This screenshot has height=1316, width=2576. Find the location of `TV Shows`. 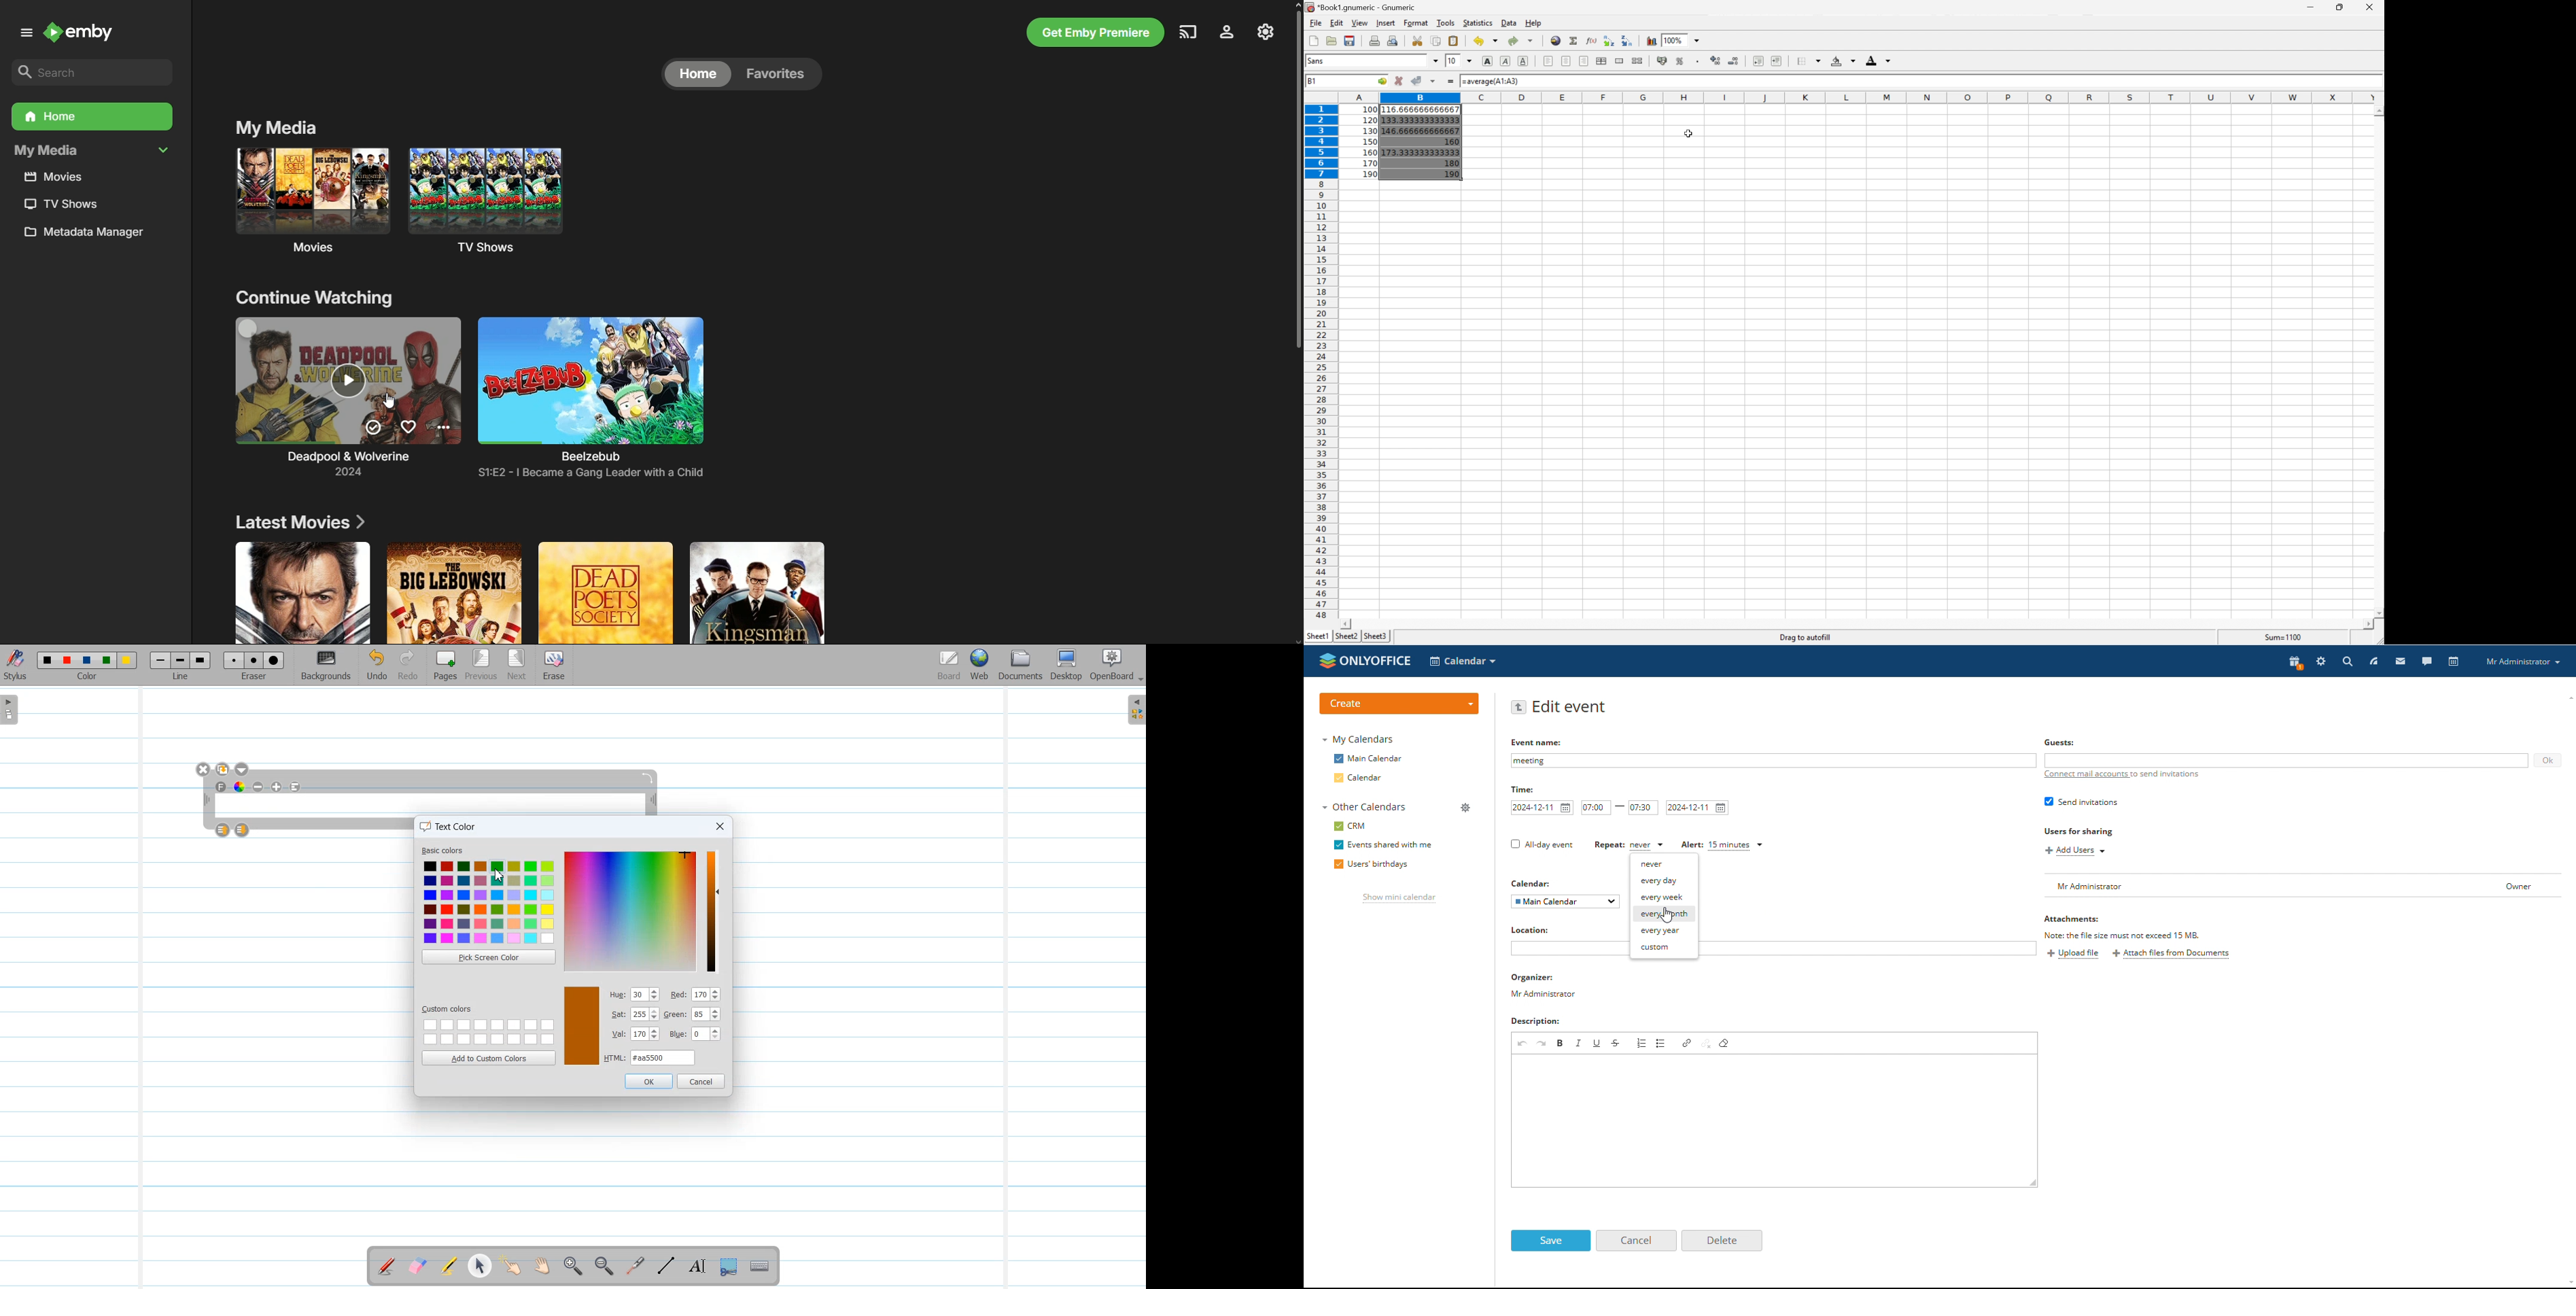

TV Shows is located at coordinates (506, 202).